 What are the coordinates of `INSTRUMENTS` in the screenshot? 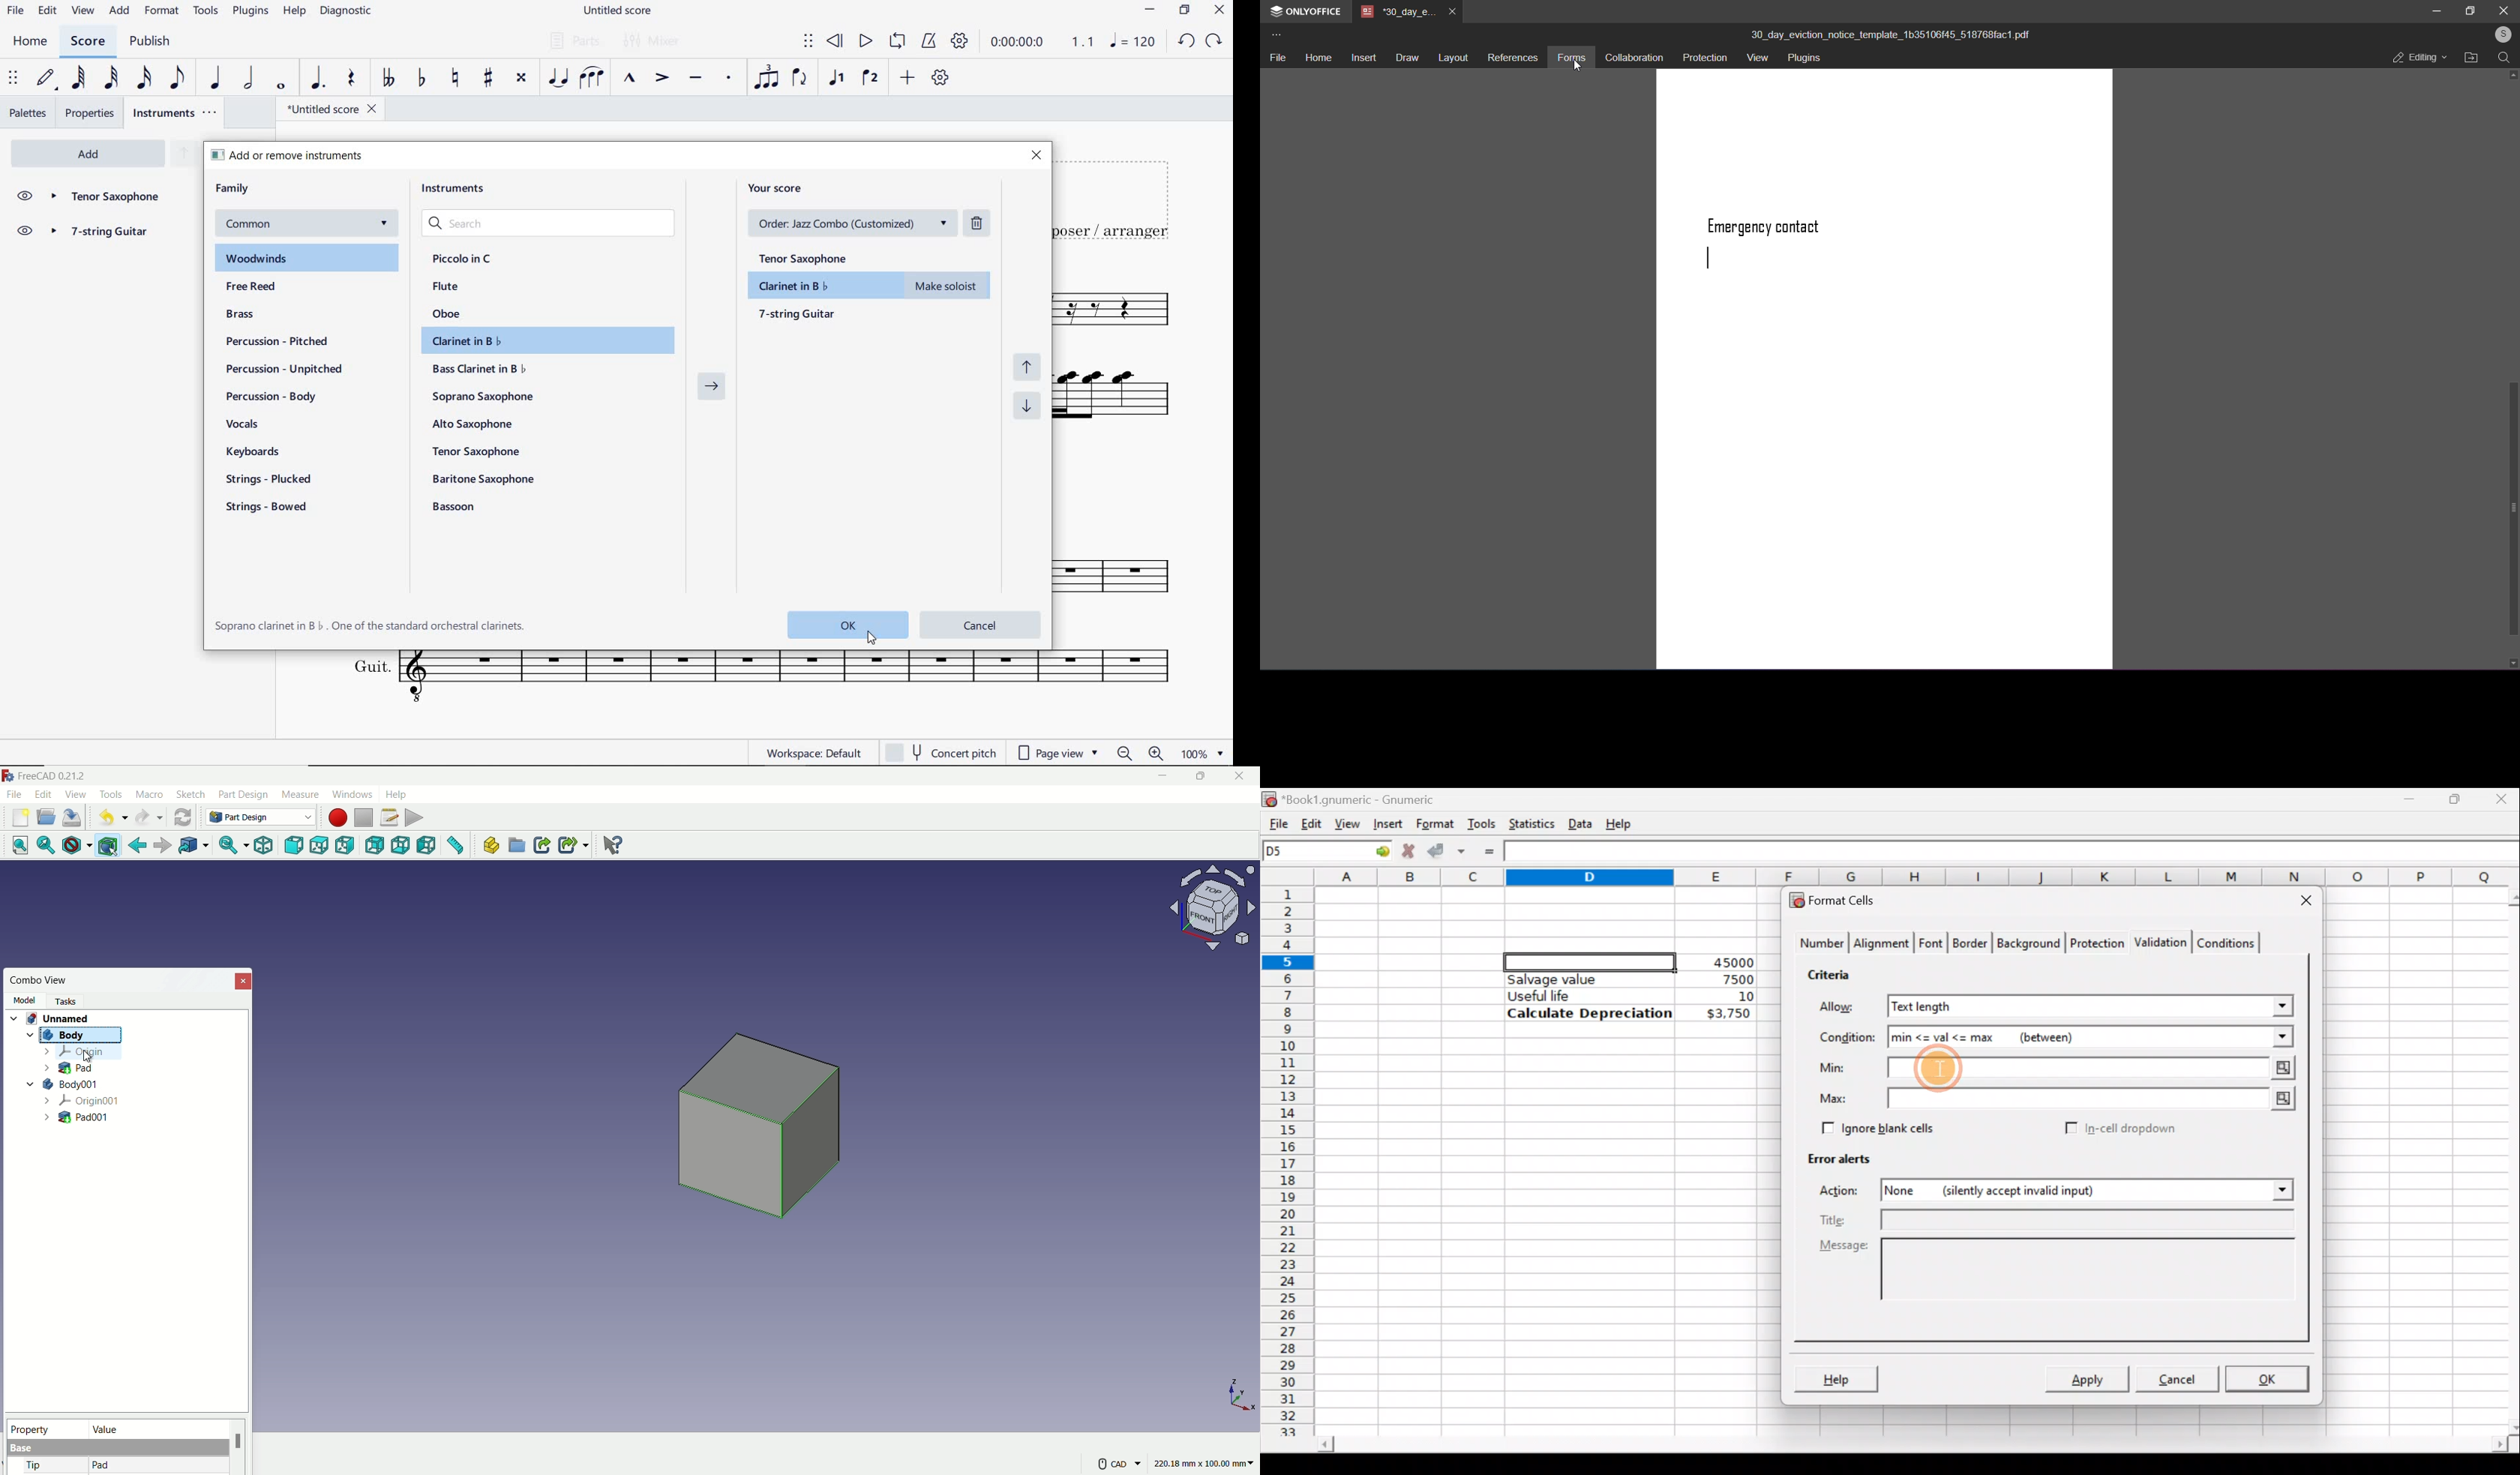 It's located at (176, 112).